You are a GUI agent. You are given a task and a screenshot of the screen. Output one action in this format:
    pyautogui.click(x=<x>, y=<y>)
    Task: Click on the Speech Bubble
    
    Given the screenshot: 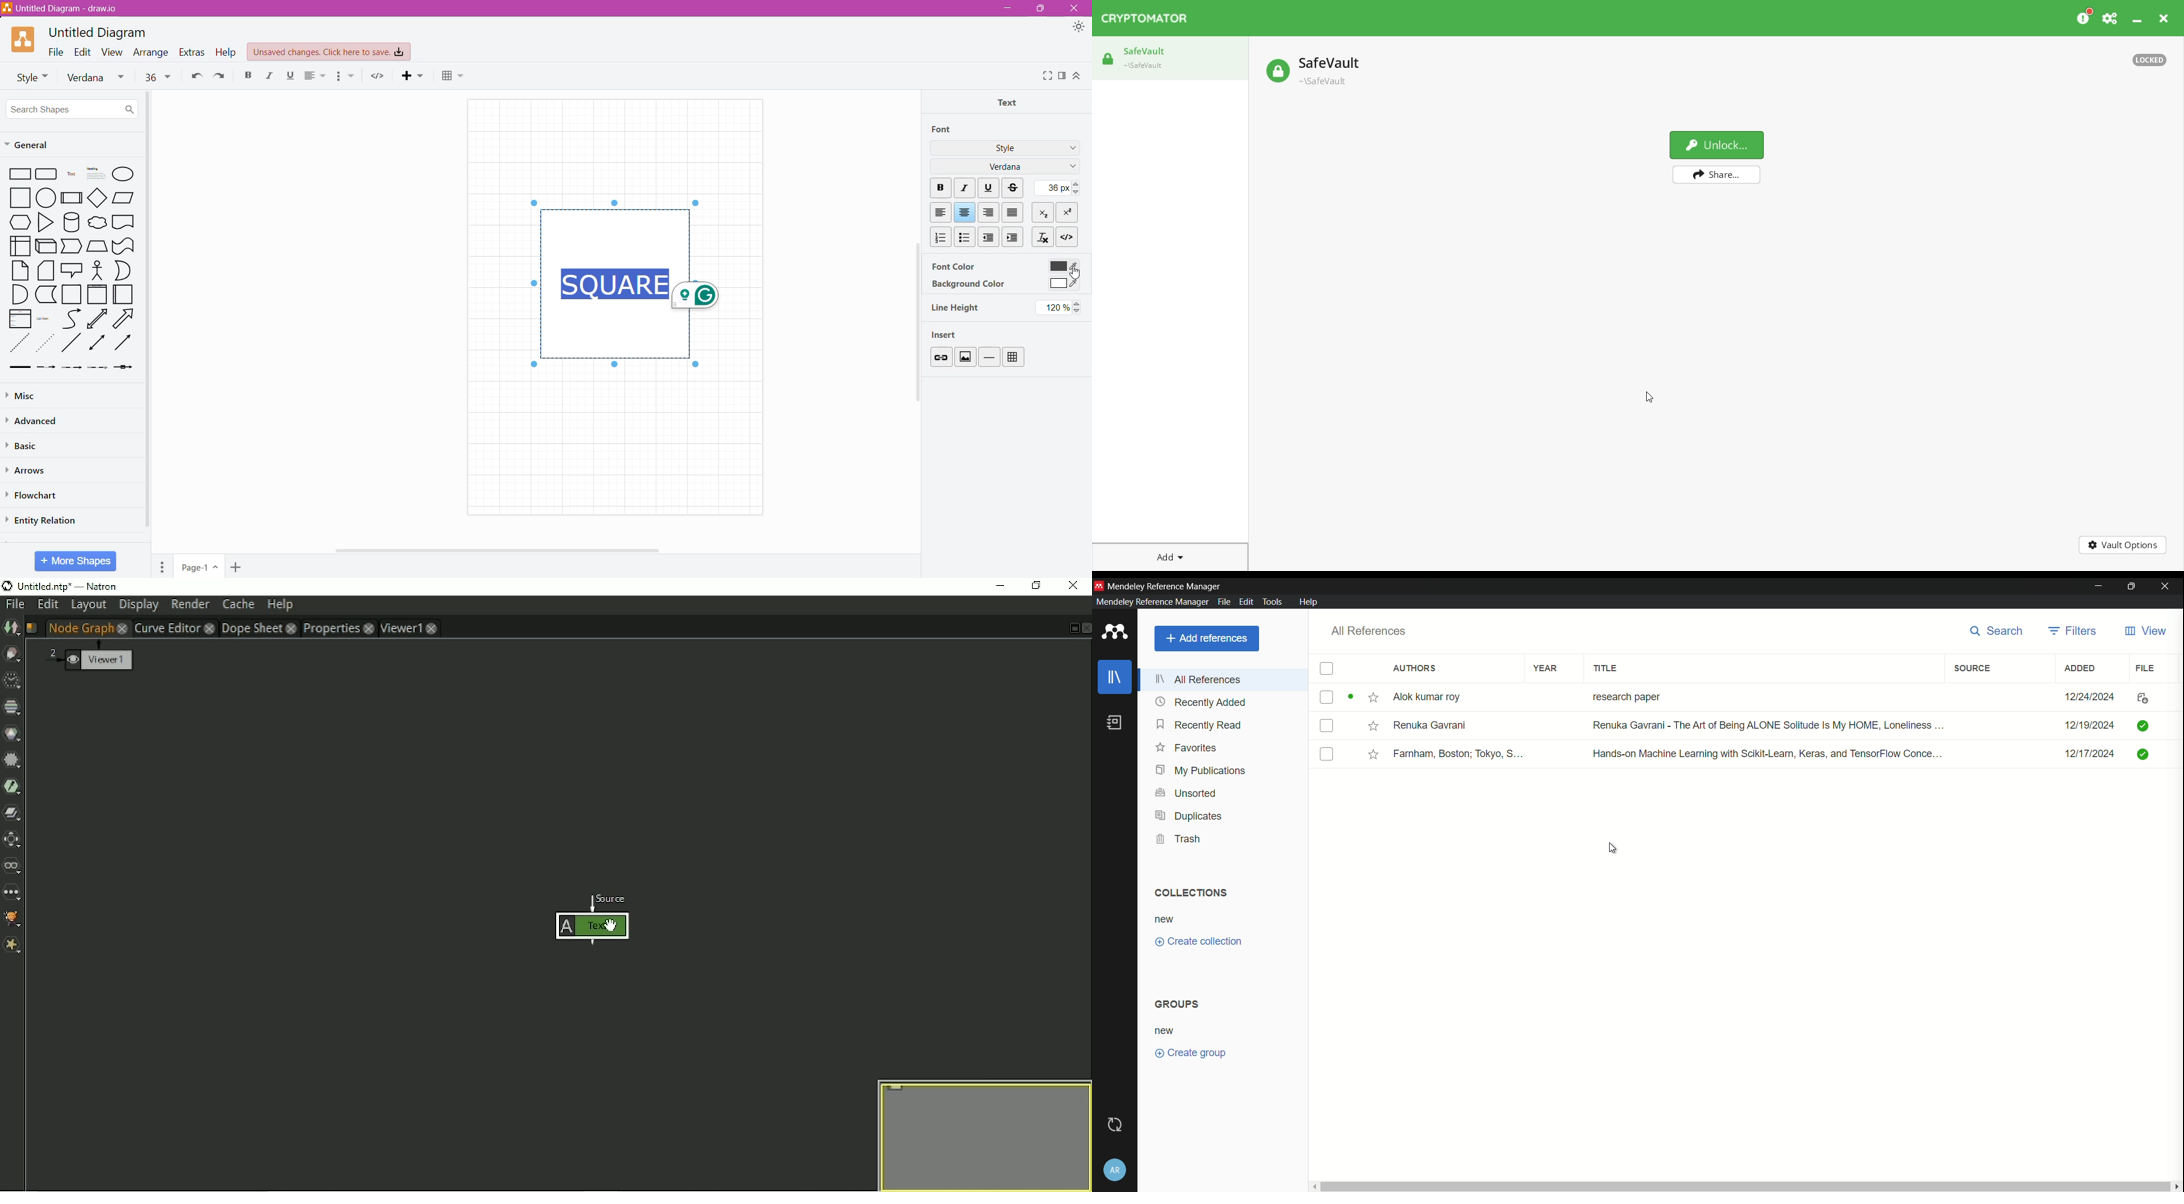 What is the action you would take?
    pyautogui.click(x=73, y=269)
    